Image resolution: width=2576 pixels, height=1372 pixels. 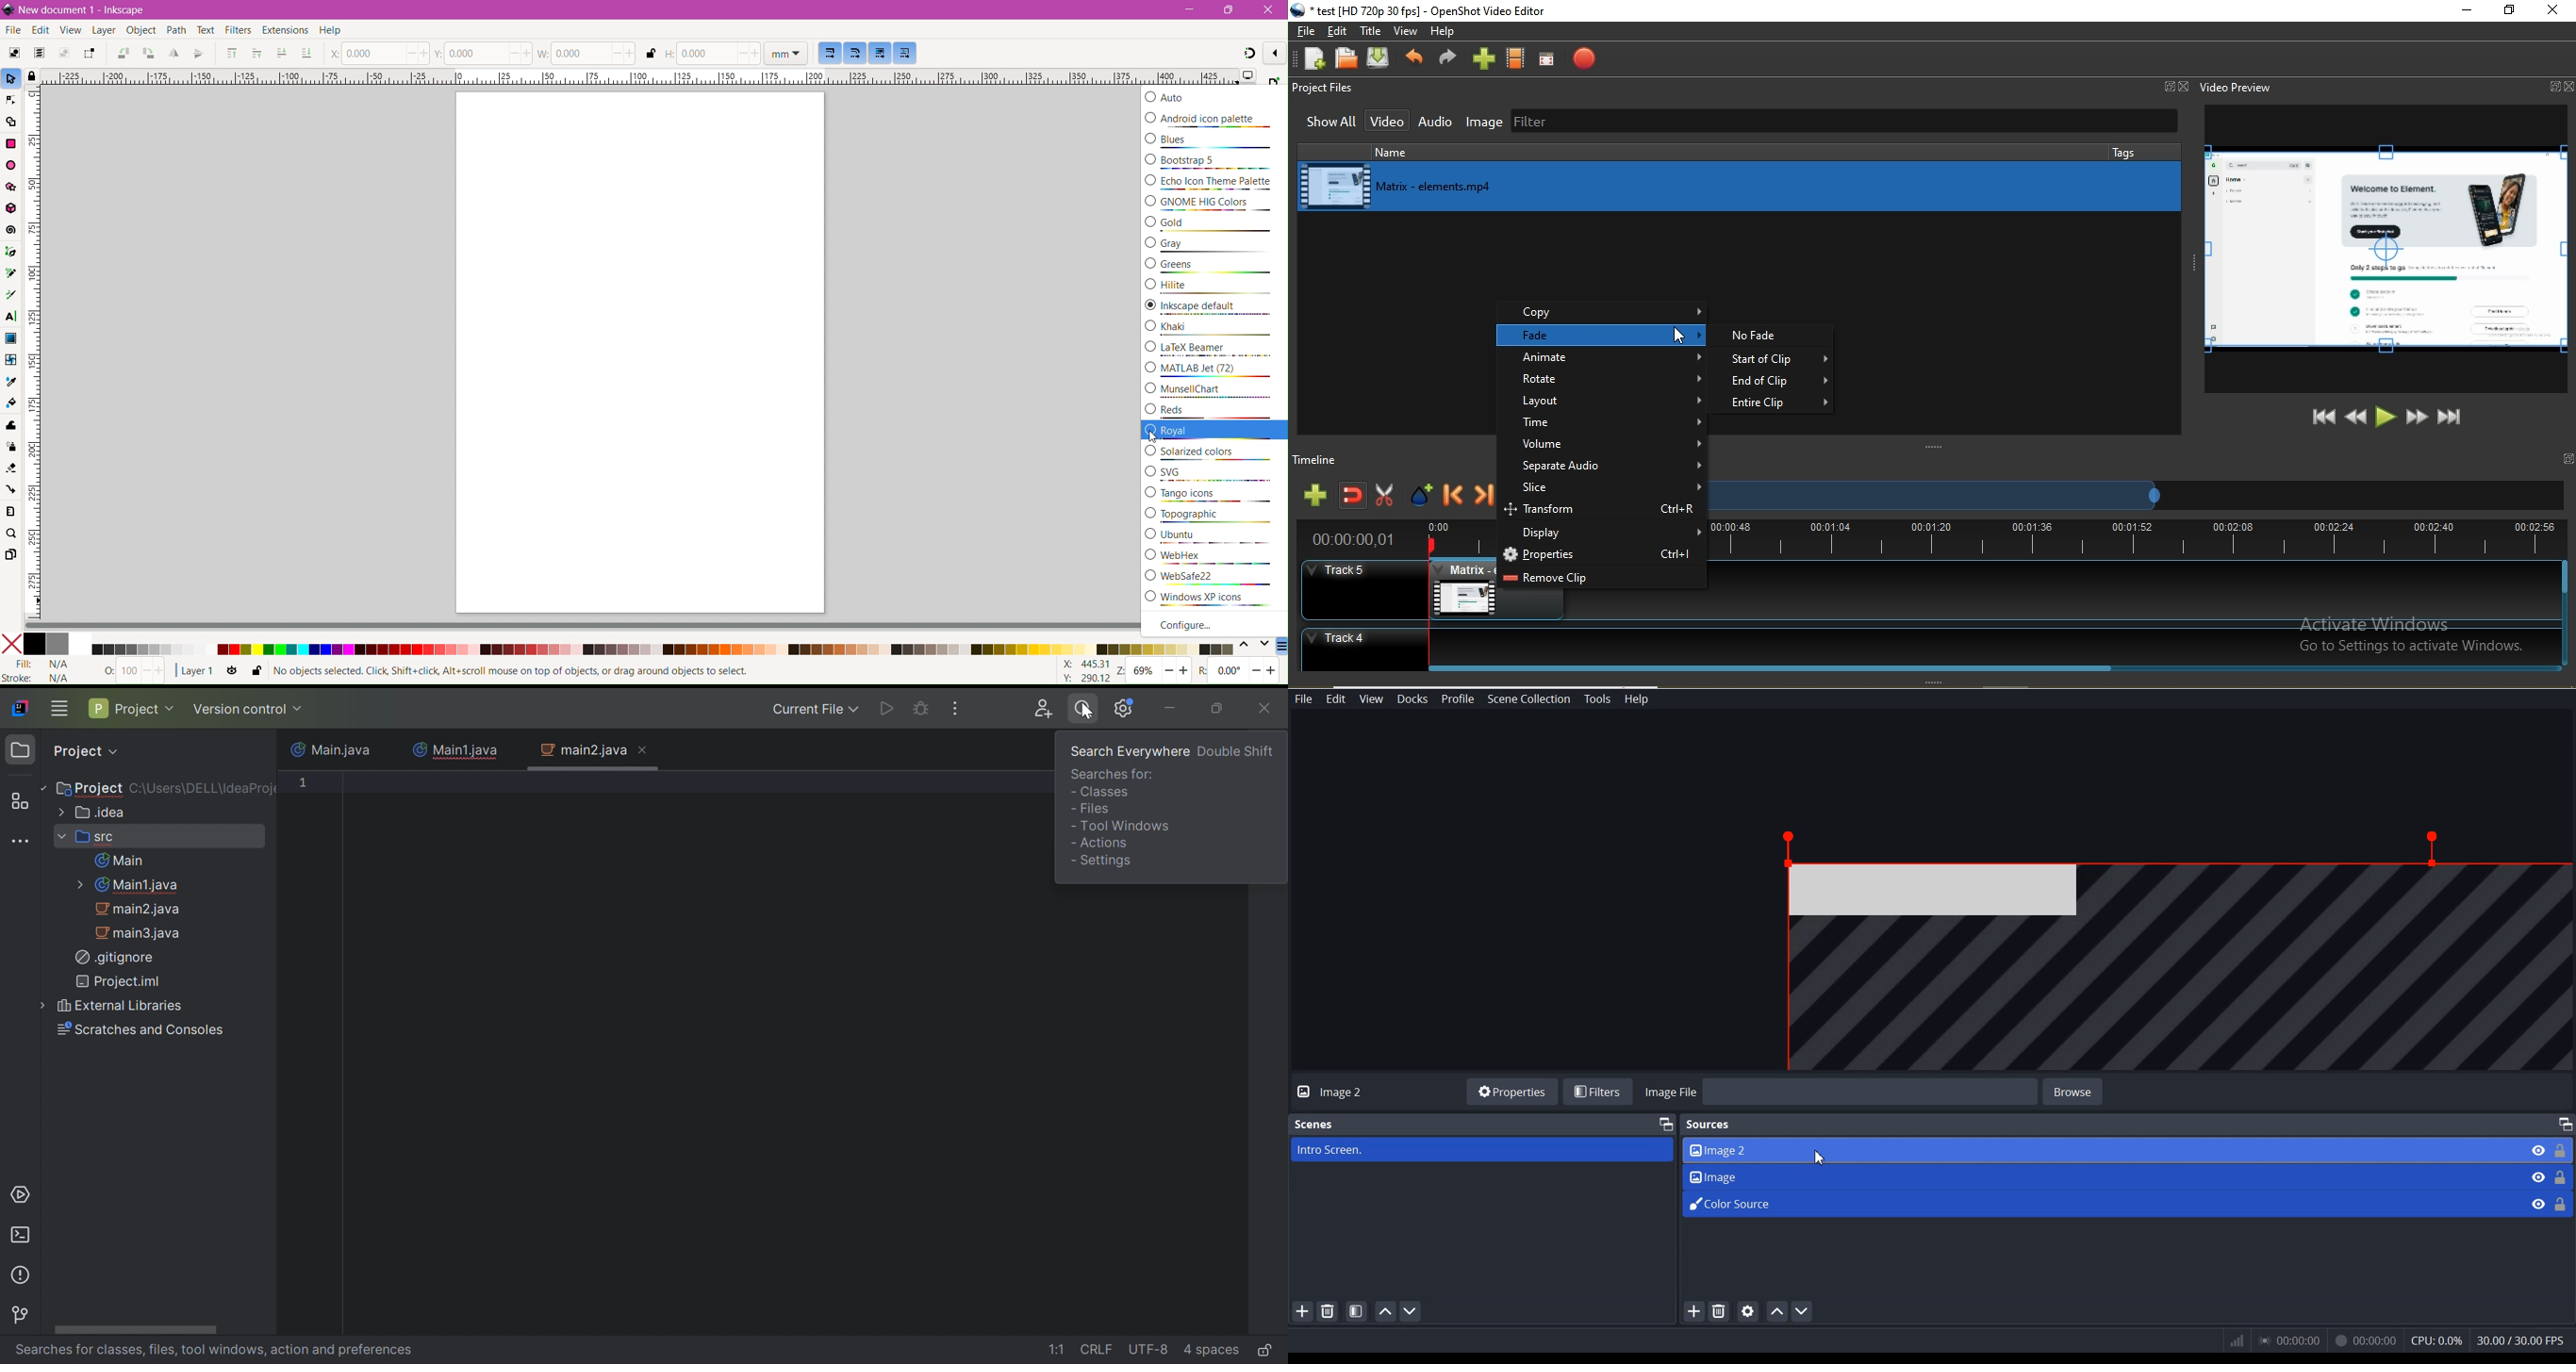 I want to click on Rotation, so click(x=1239, y=672).